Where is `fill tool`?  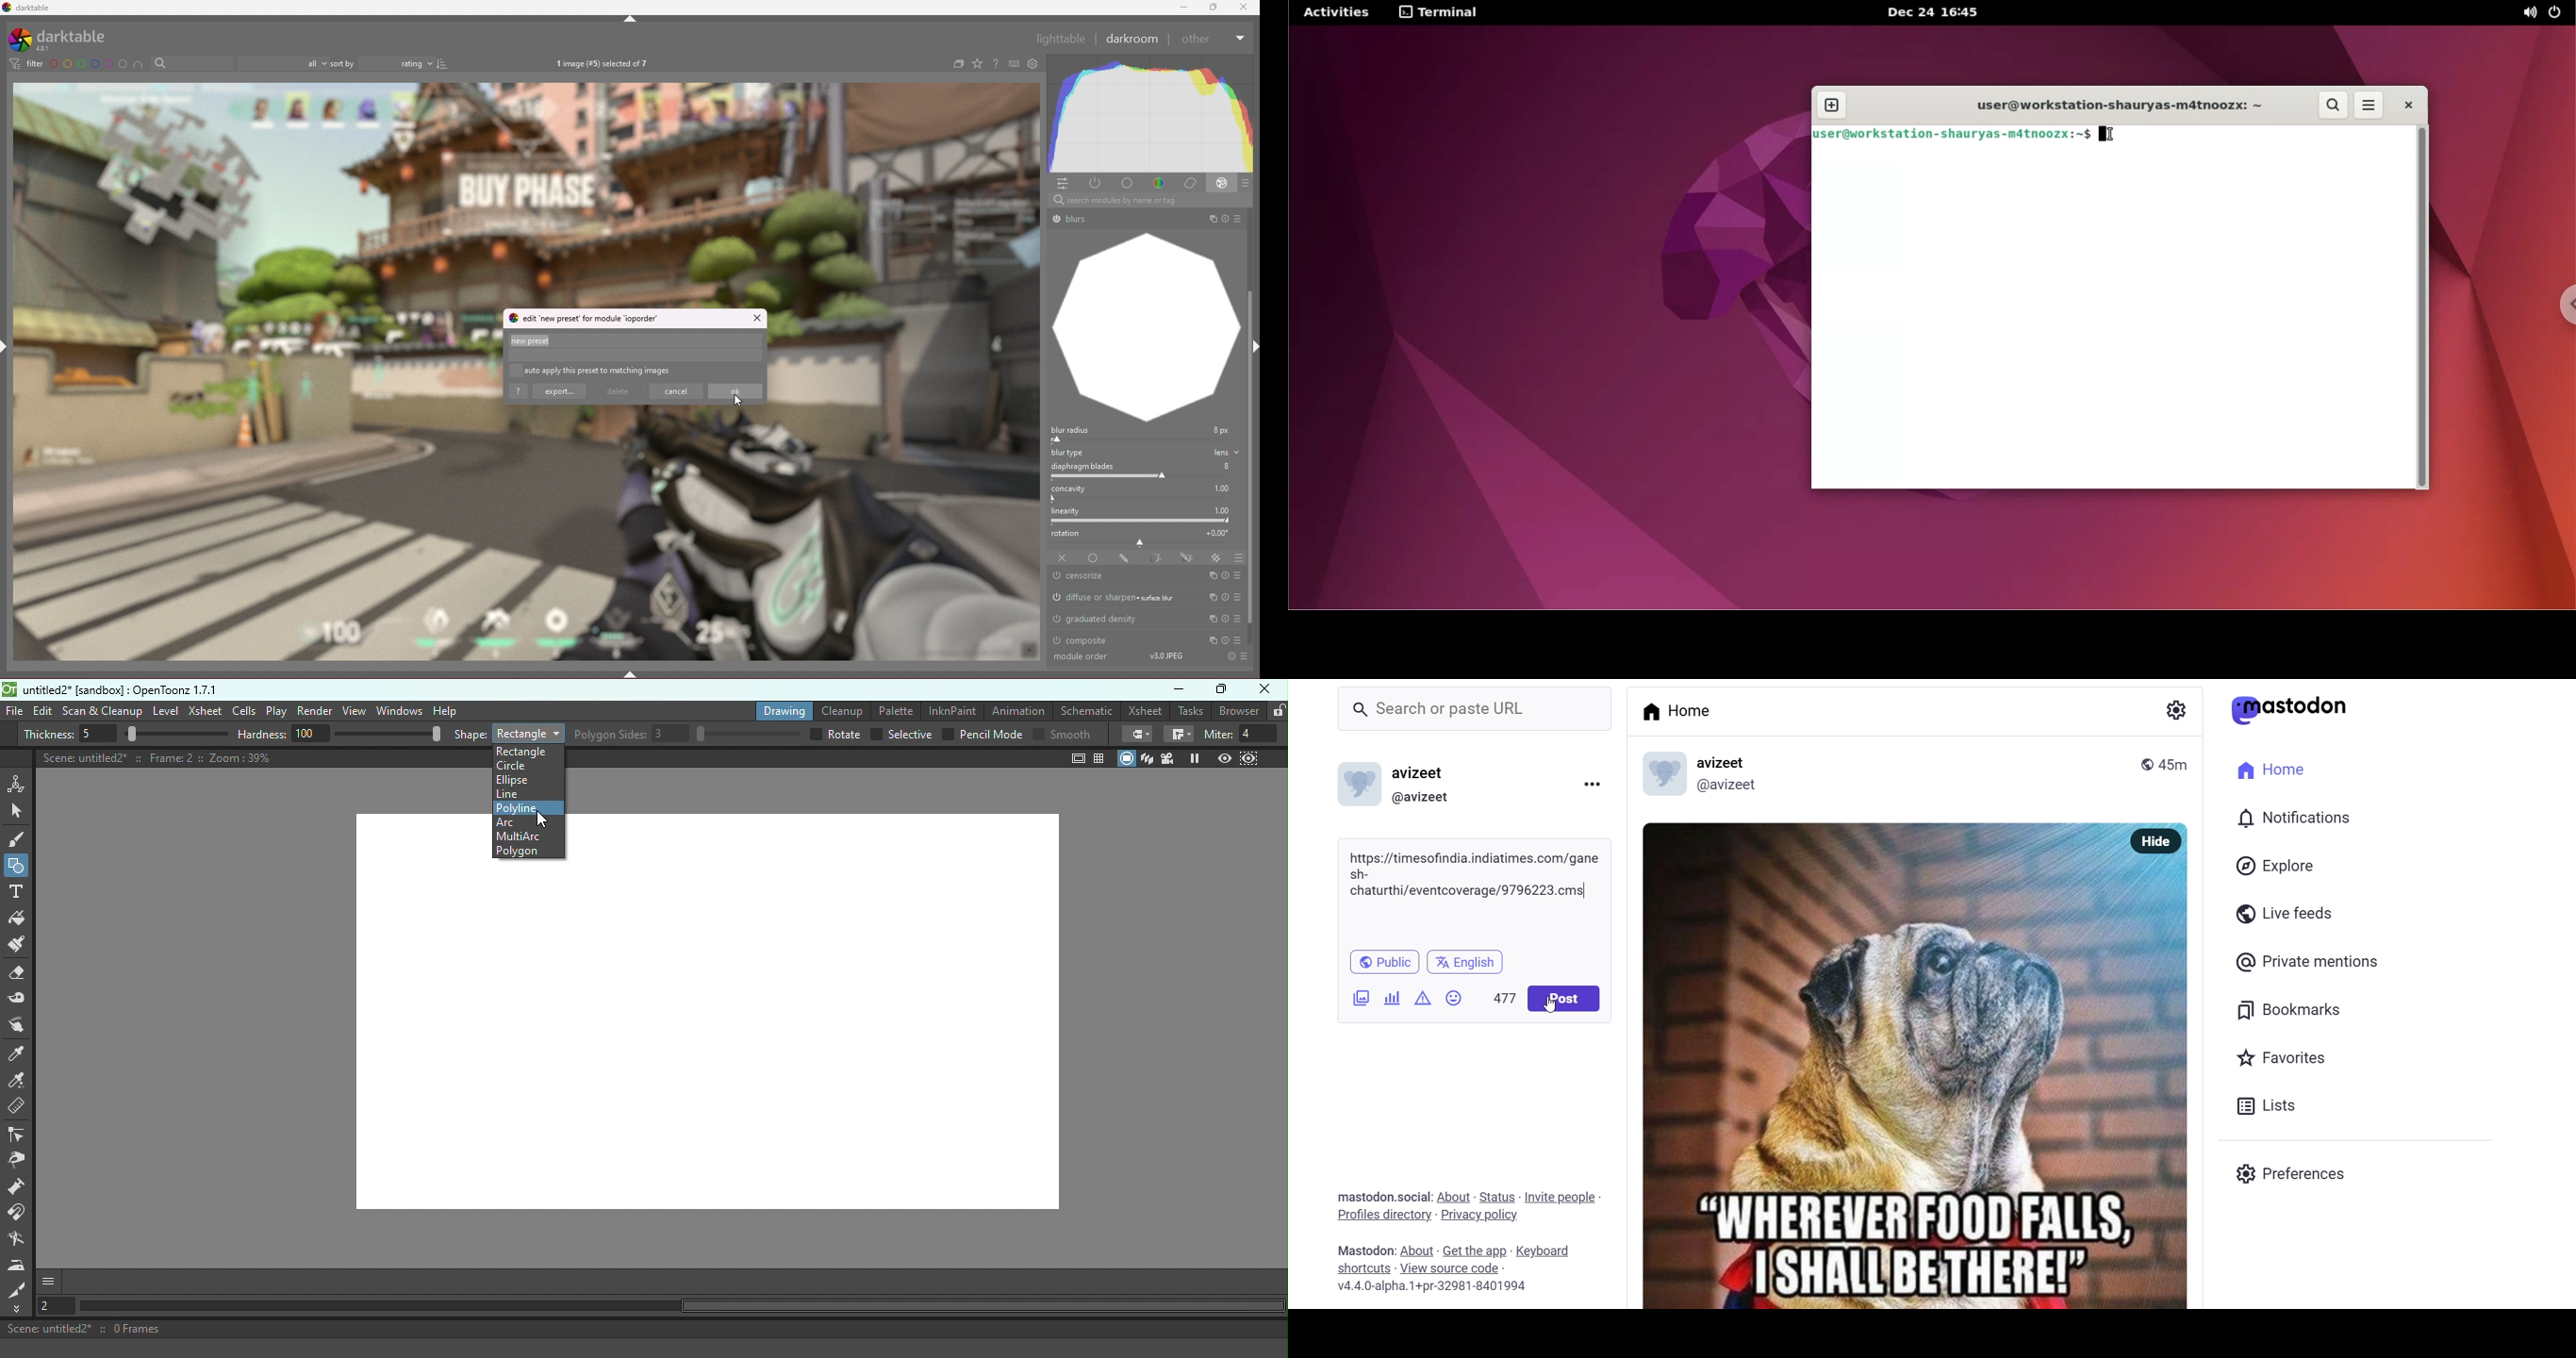 fill tool is located at coordinates (1179, 734).